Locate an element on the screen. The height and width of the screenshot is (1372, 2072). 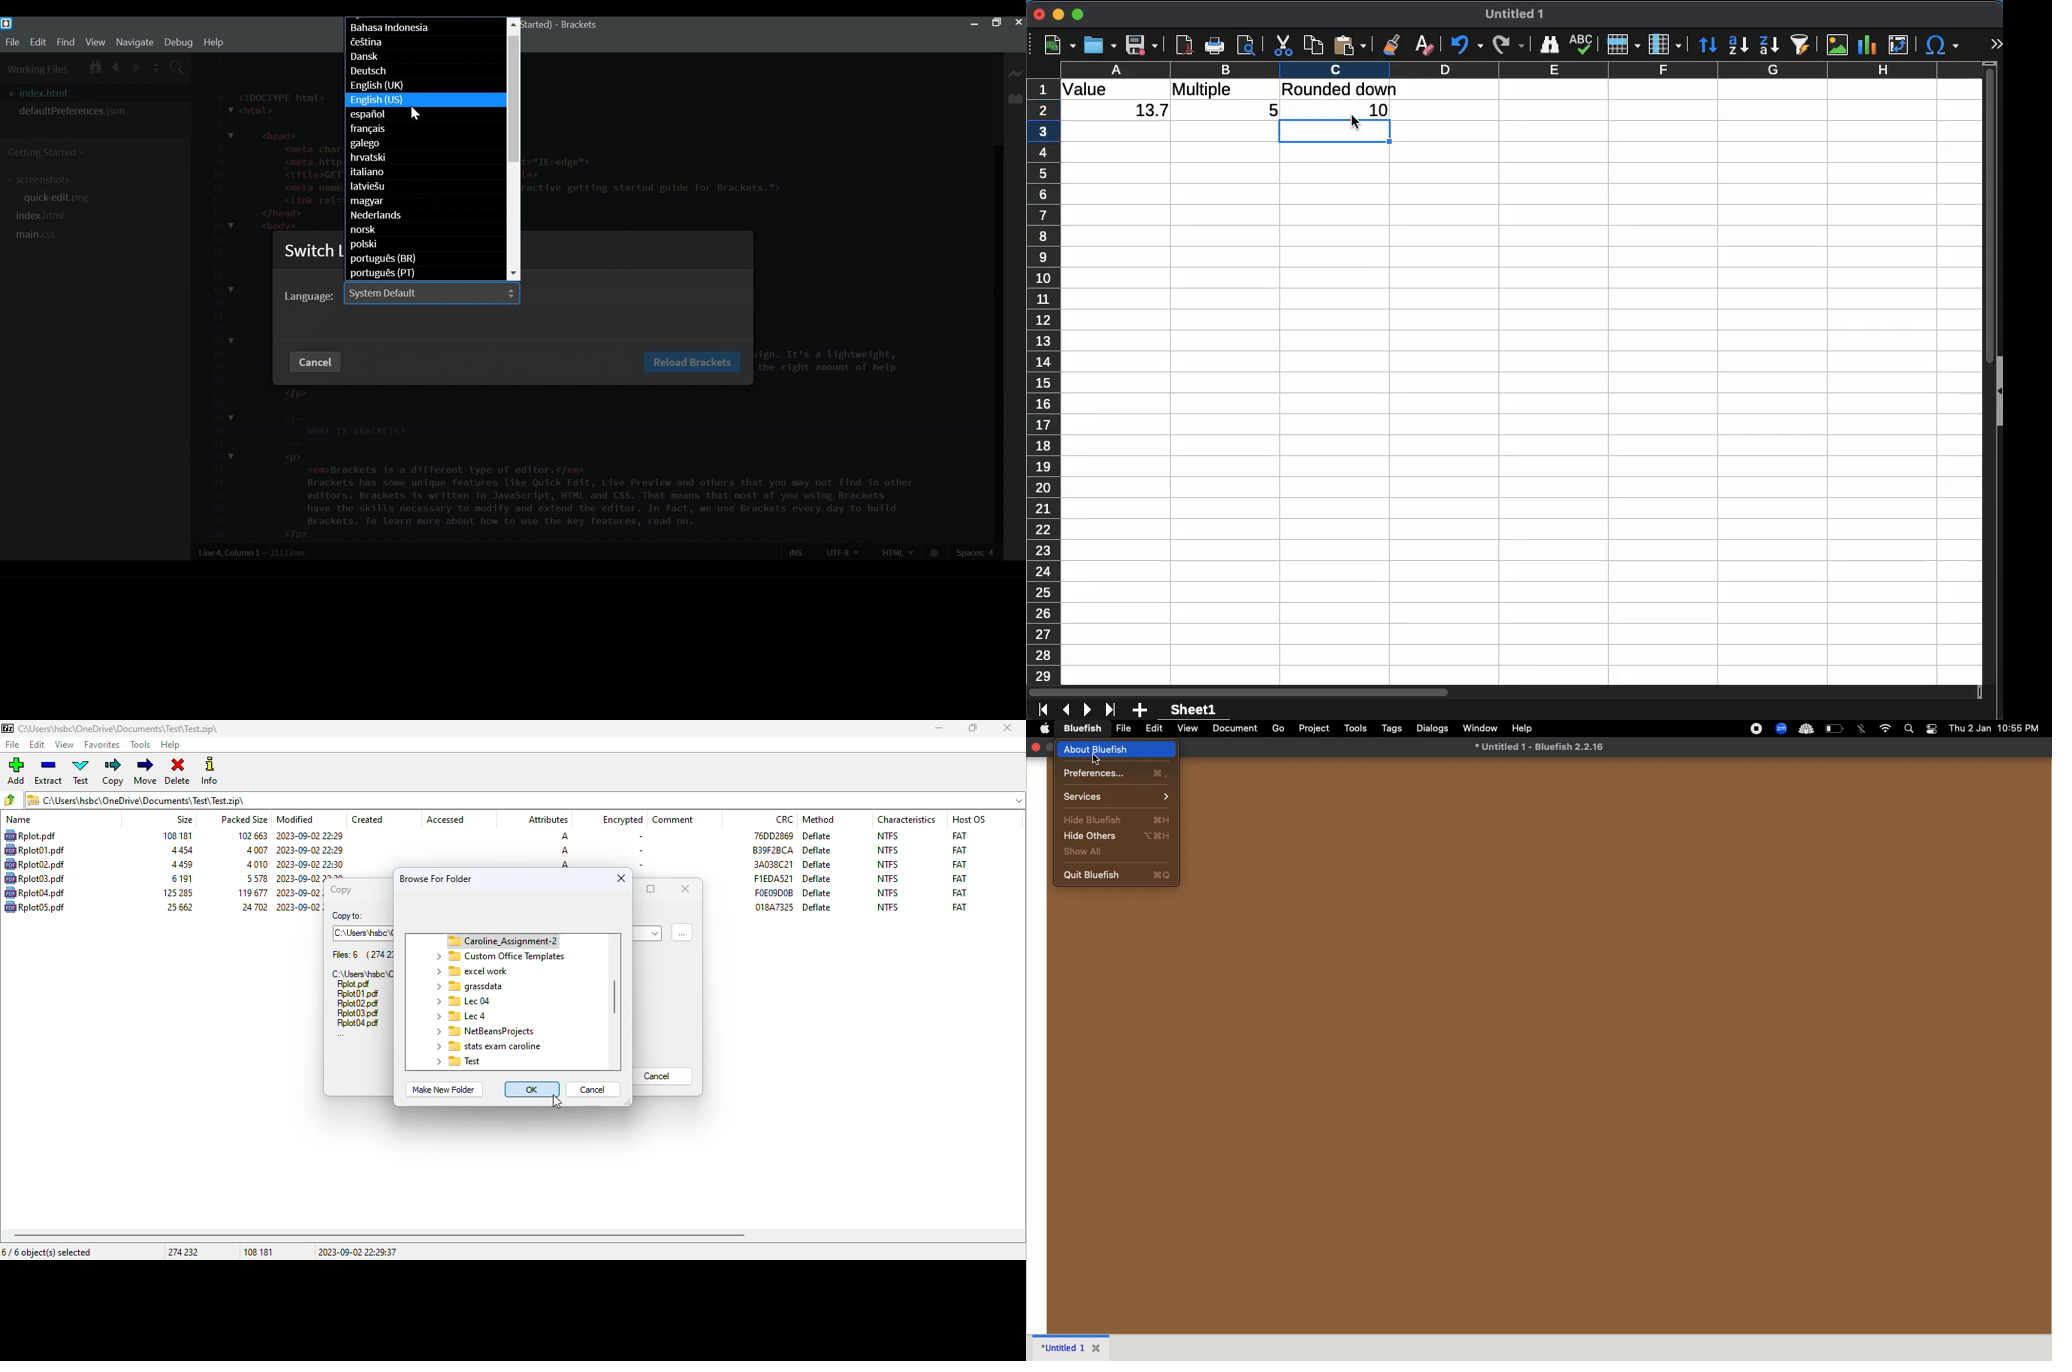
edit is located at coordinates (38, 745).